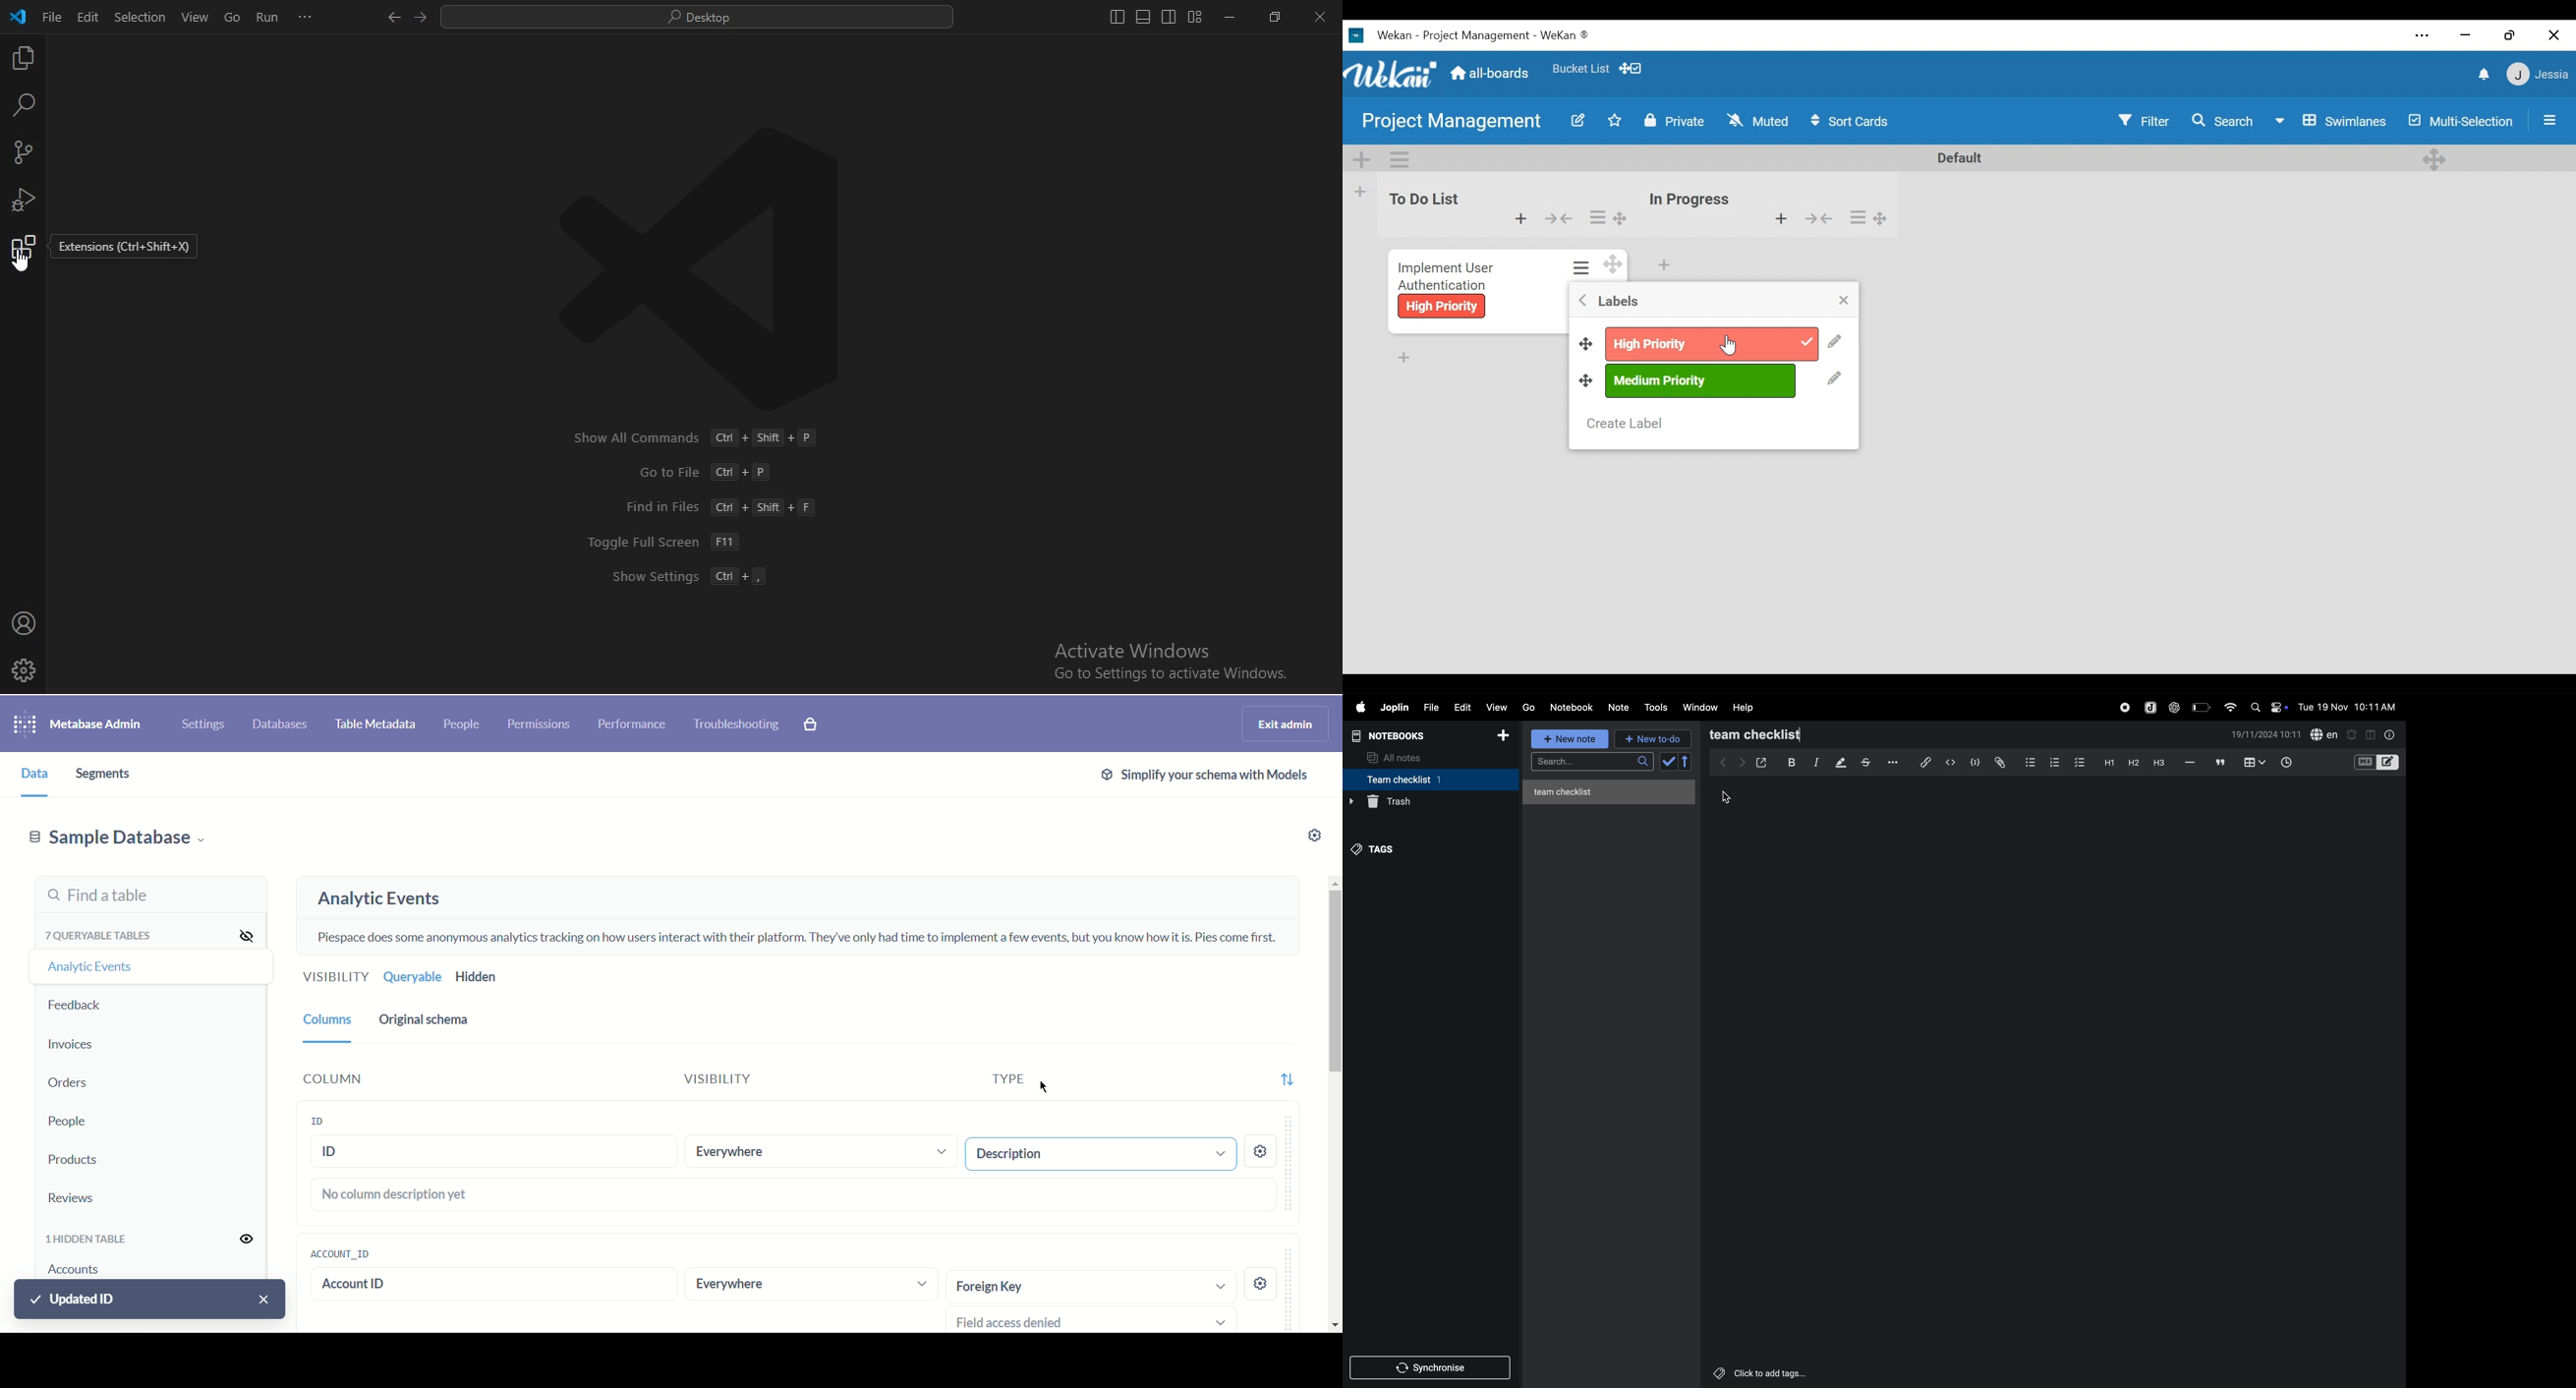  I want to click on synchronize, so click(1432, 1367).